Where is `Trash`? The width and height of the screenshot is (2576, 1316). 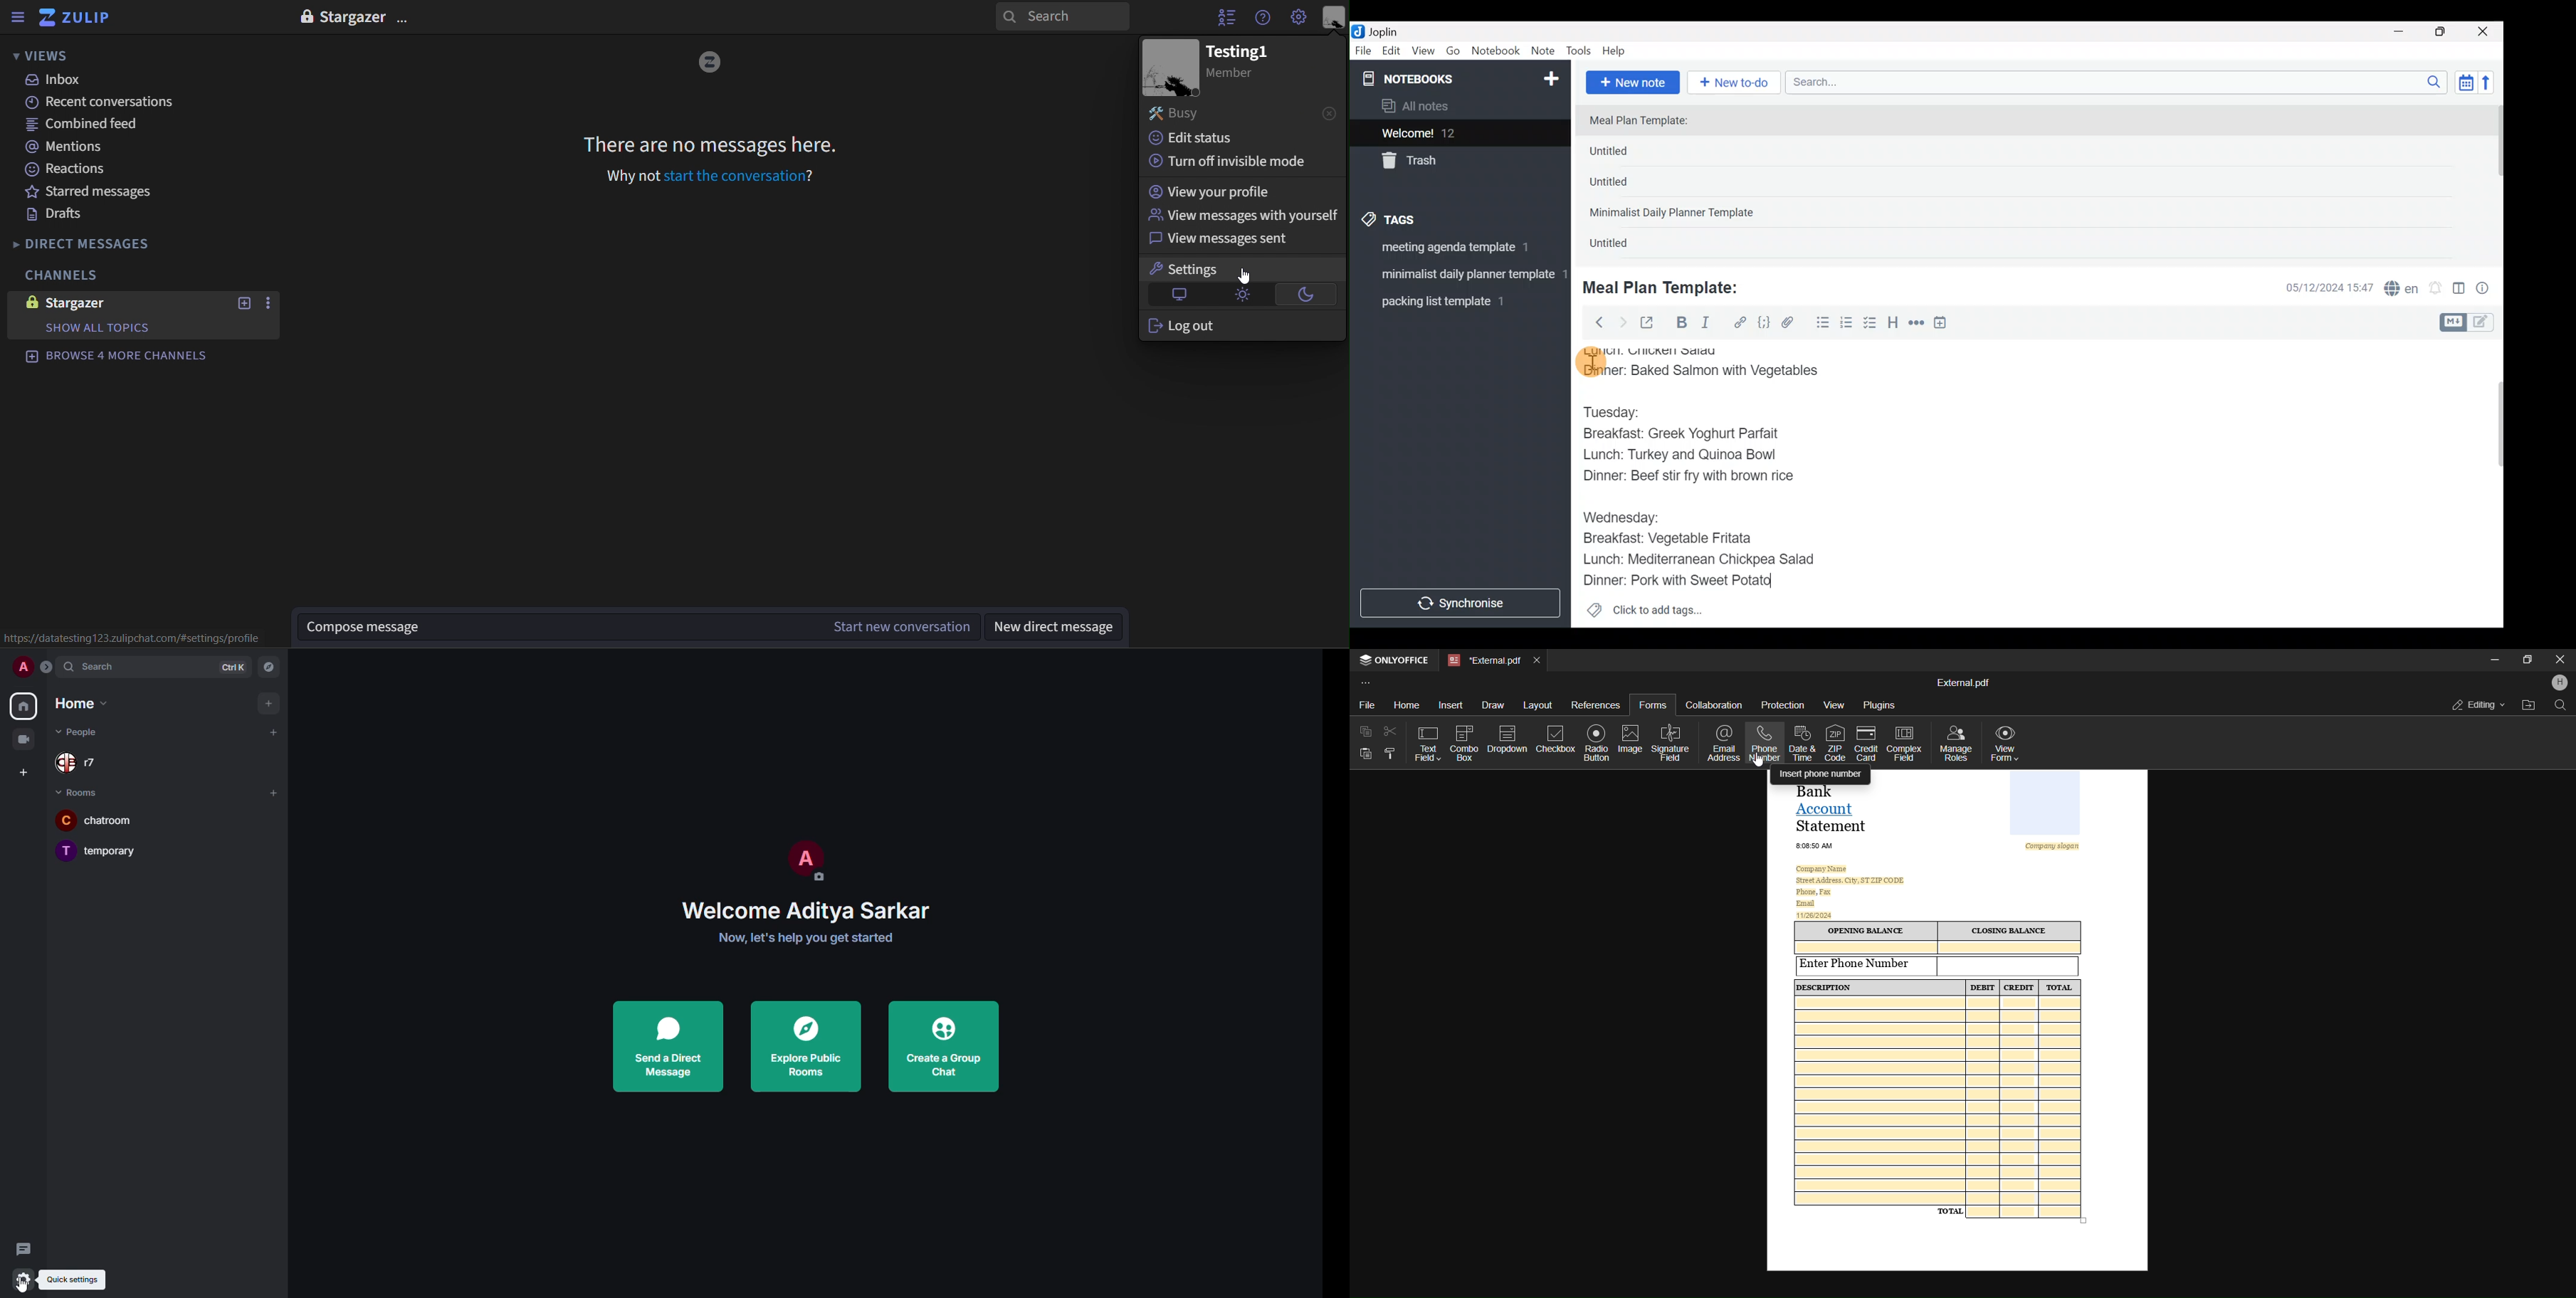
Trash is located at coordinates (1453, 162).